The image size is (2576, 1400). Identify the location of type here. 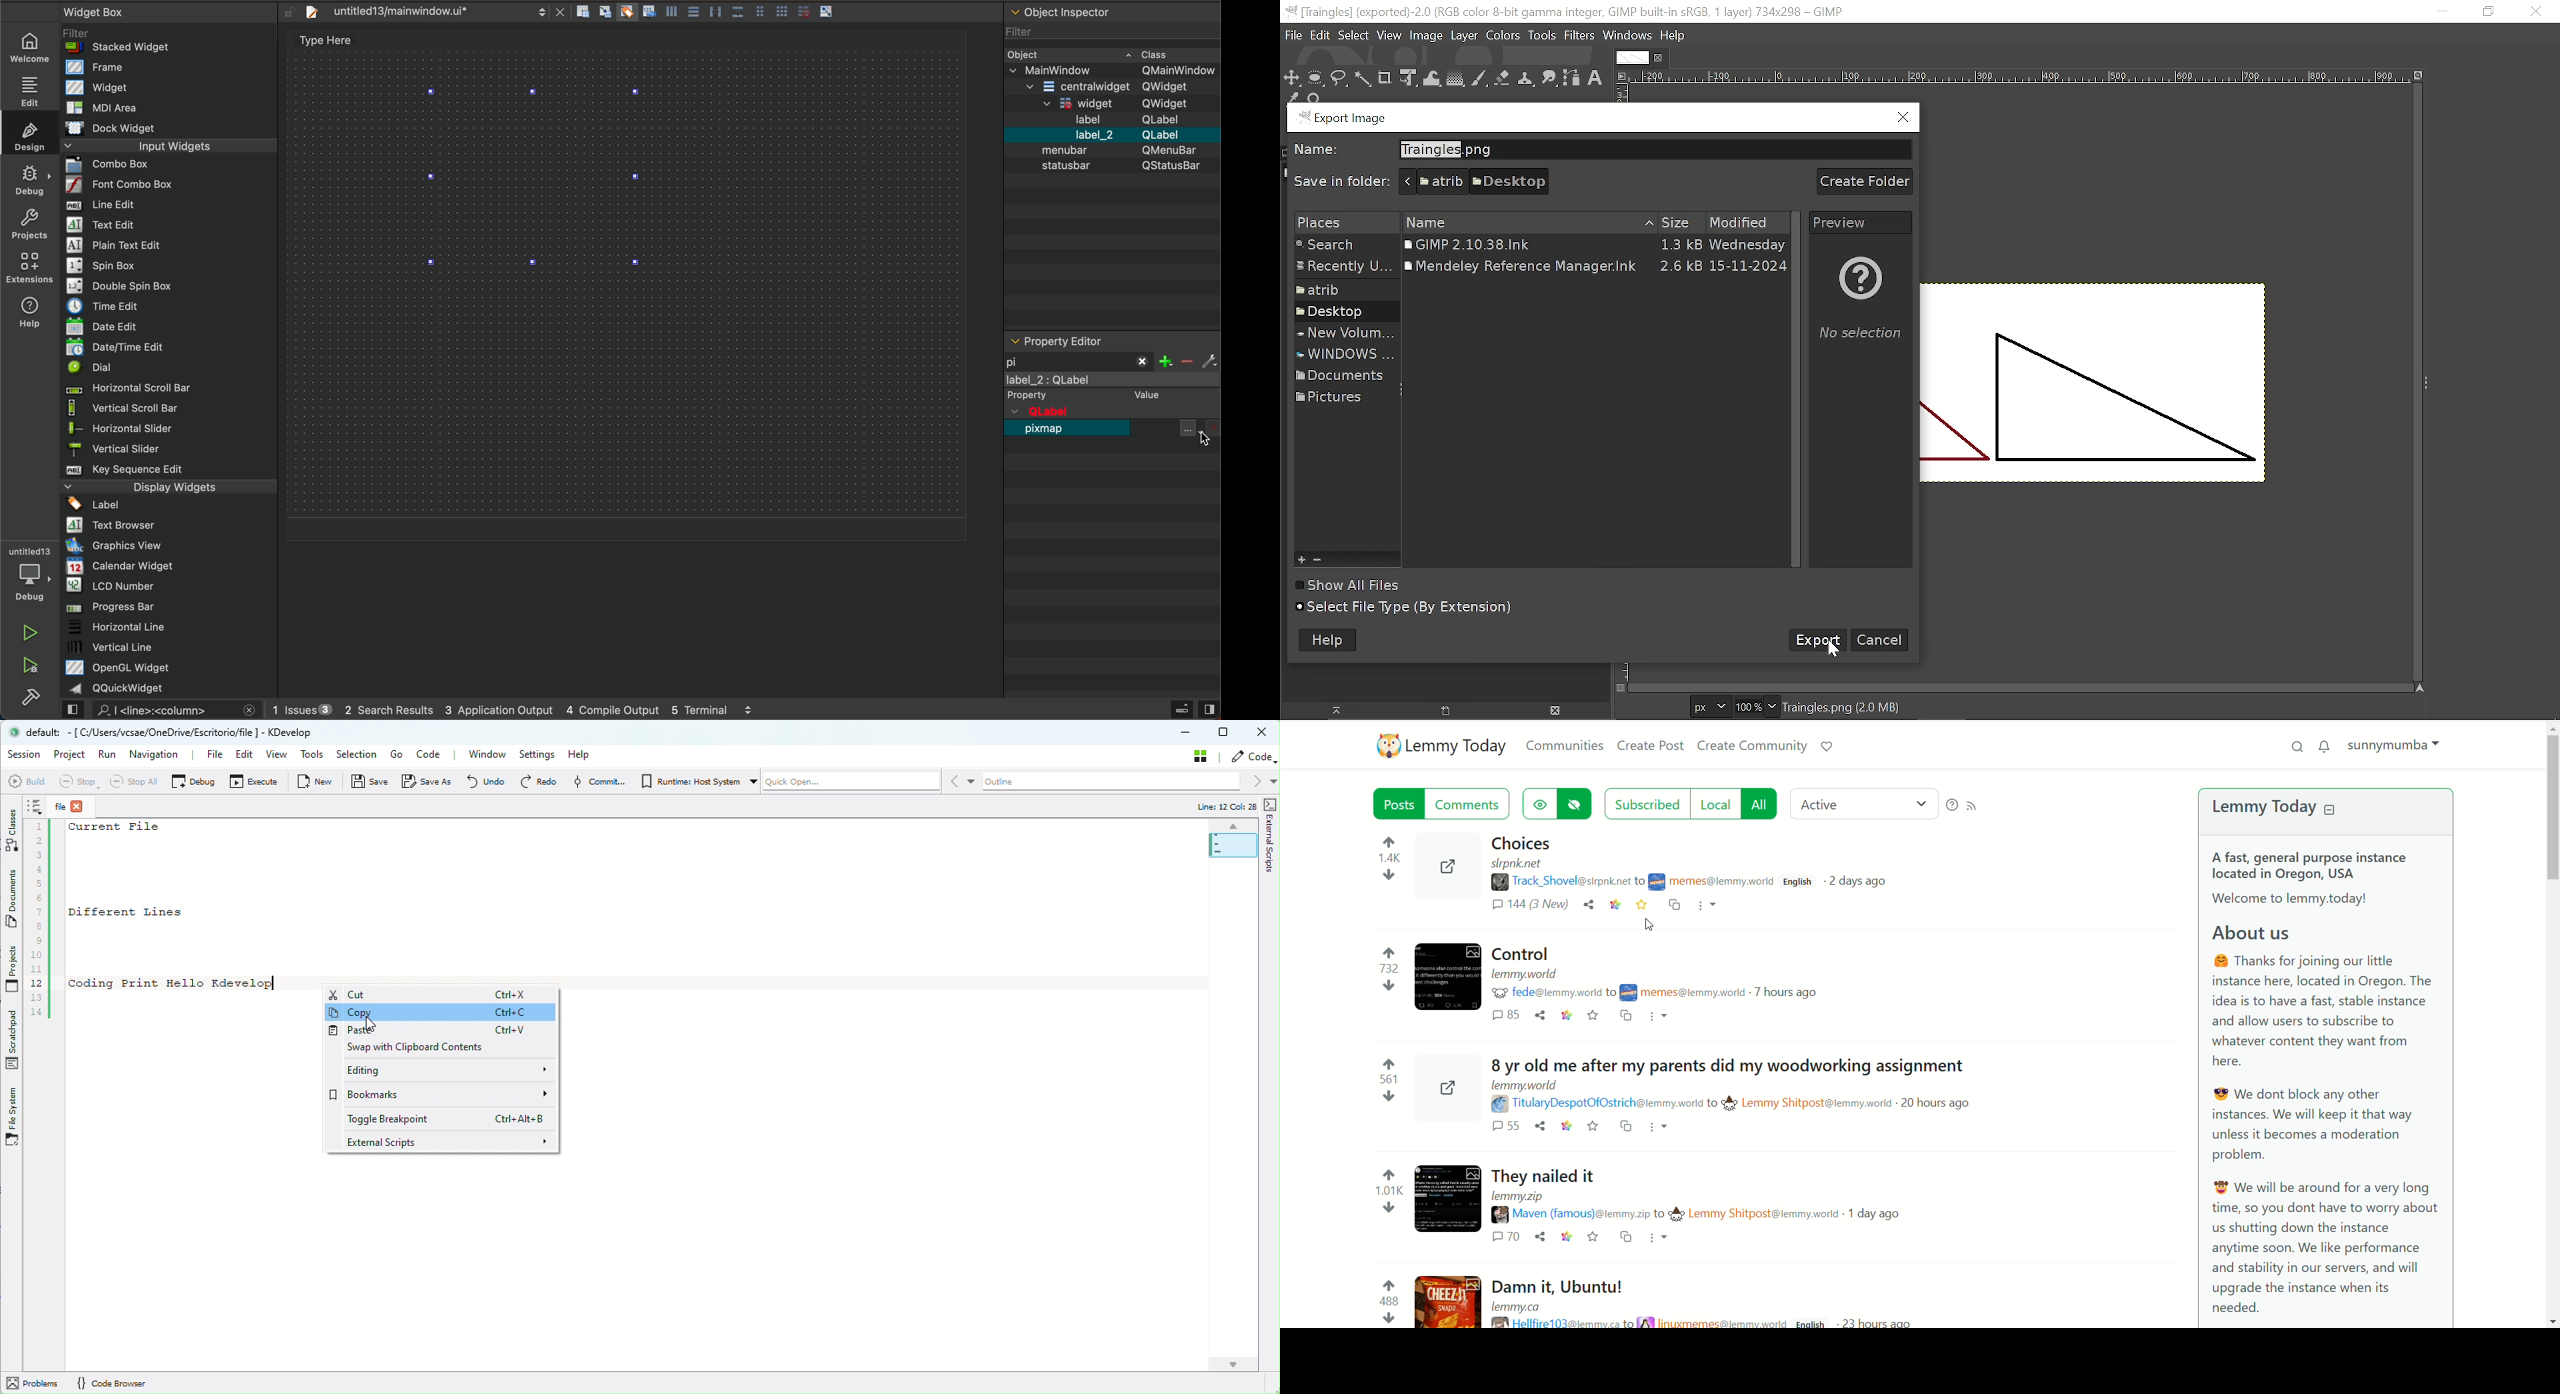
(331, 41).